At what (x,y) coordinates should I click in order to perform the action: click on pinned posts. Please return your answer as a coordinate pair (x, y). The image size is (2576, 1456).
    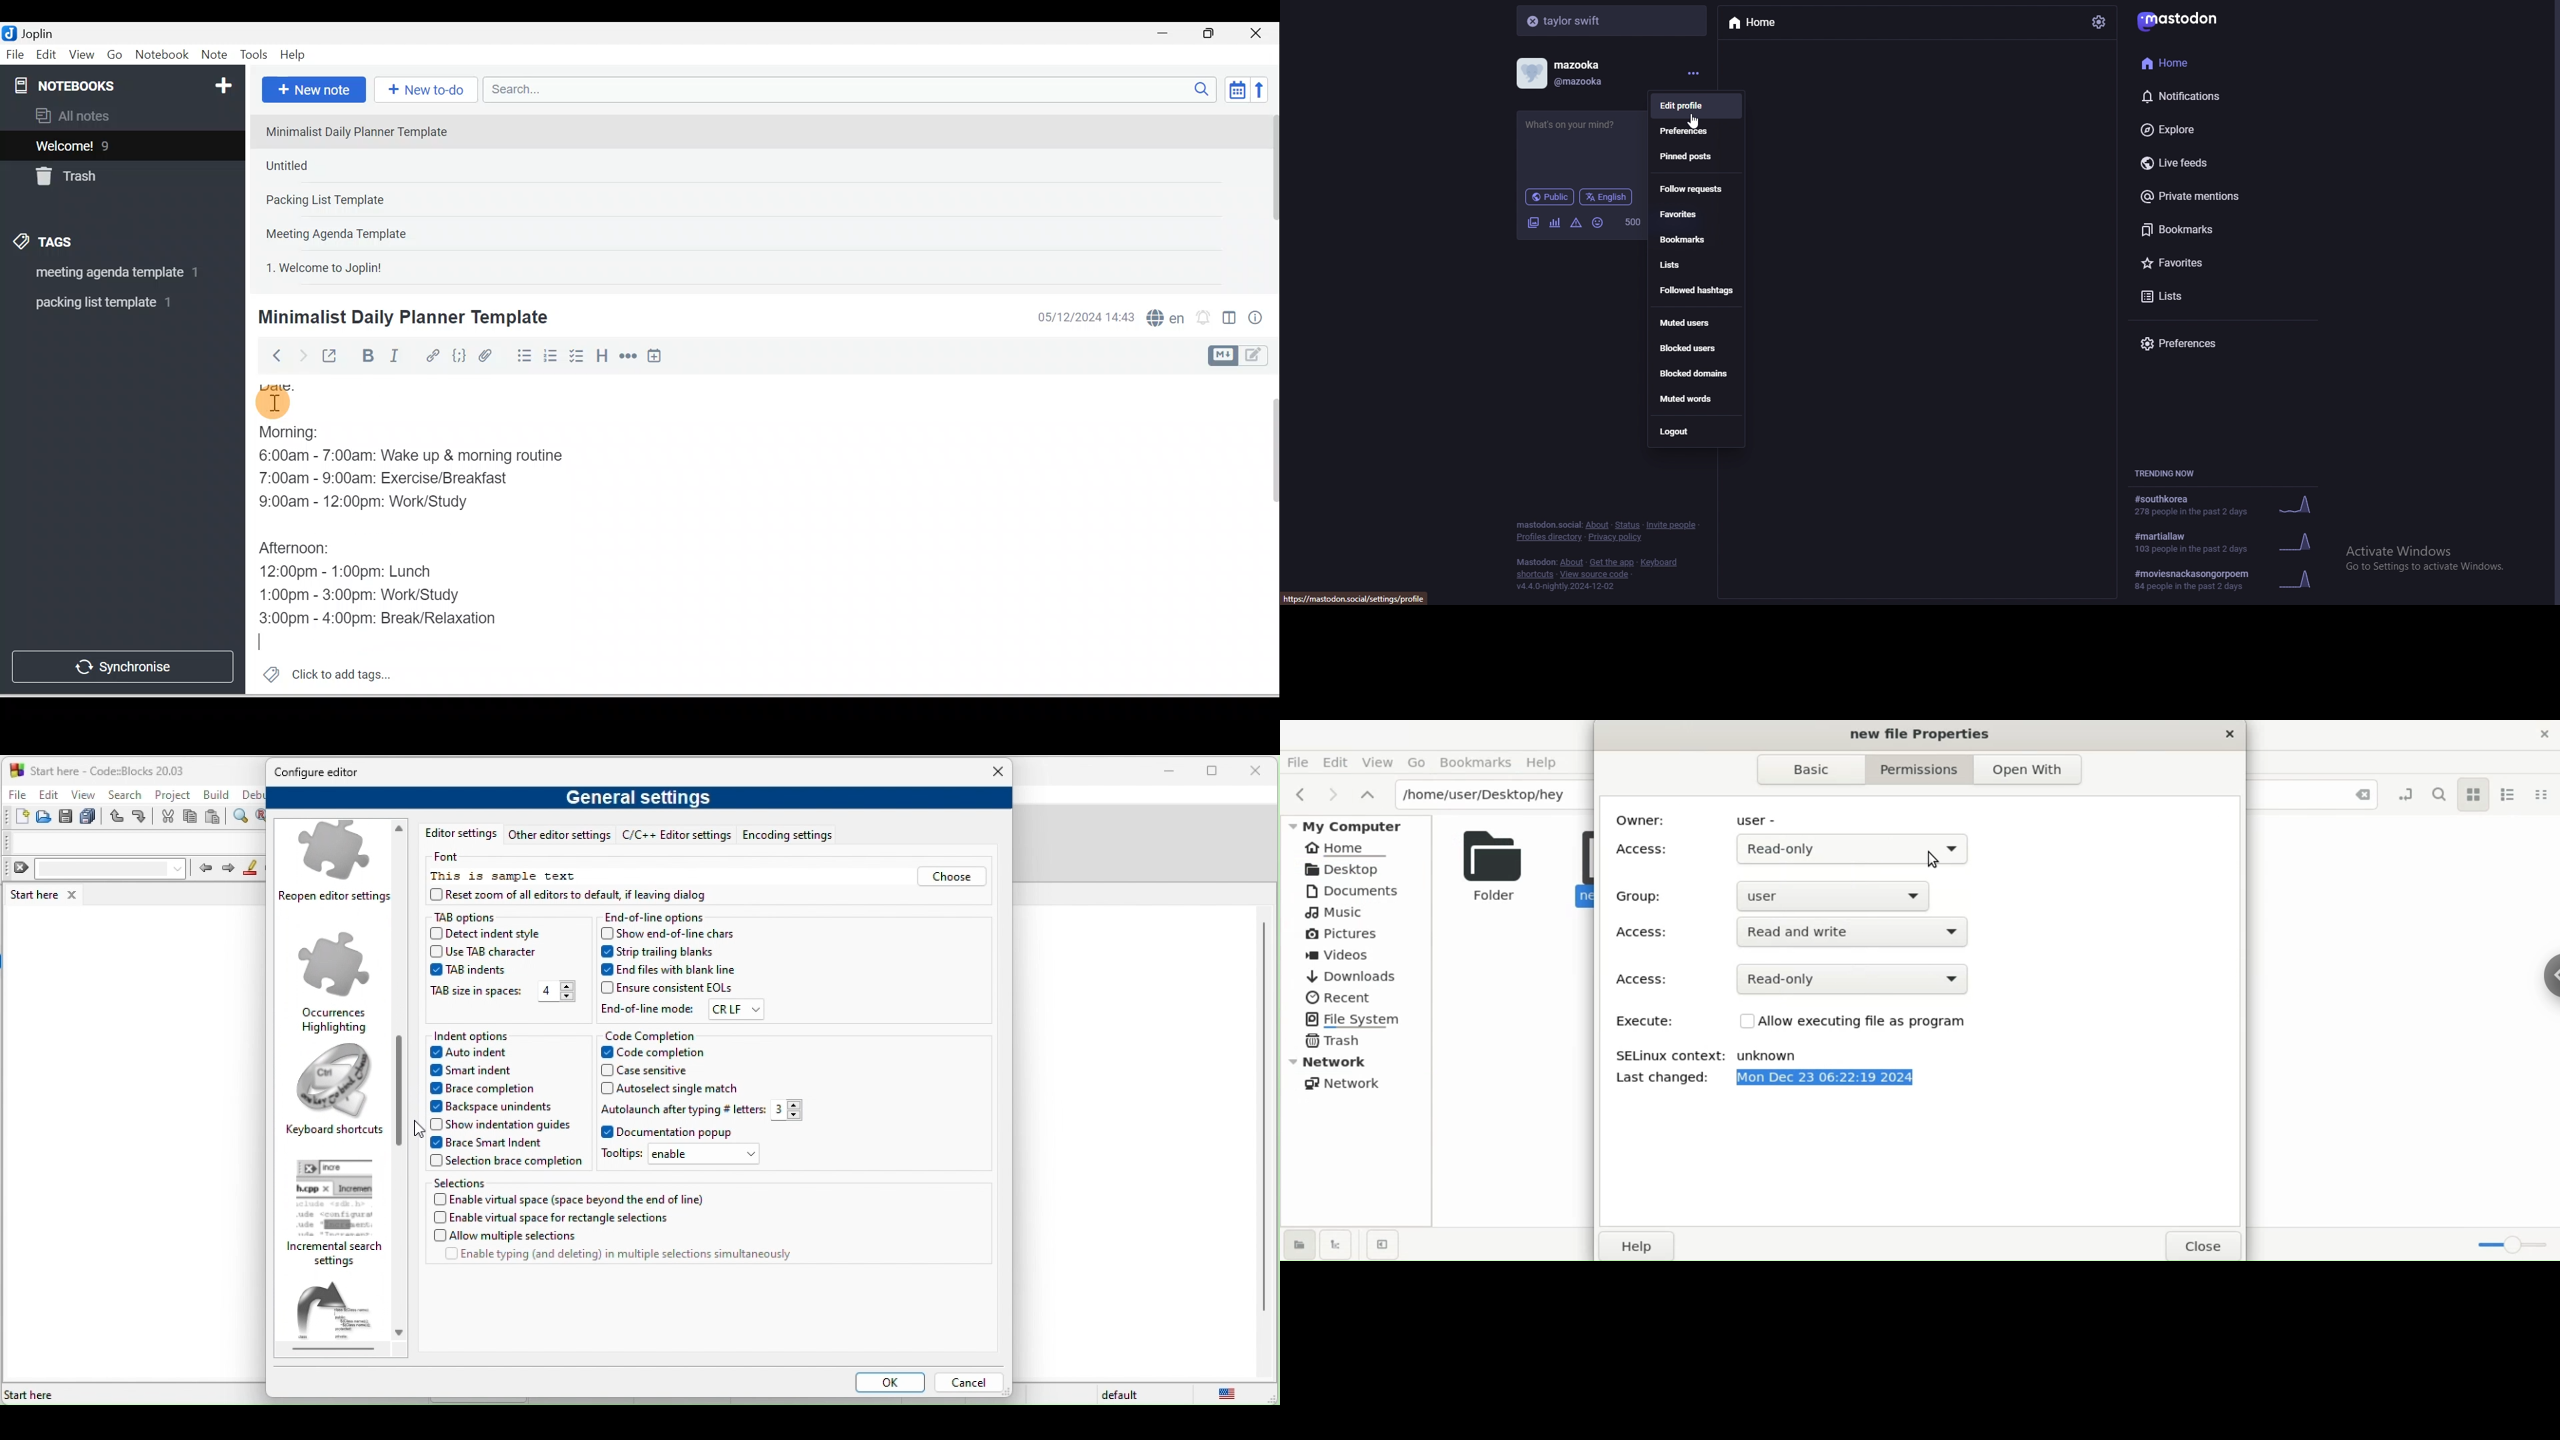
    Looking at the image, I should click on (1699, 157).